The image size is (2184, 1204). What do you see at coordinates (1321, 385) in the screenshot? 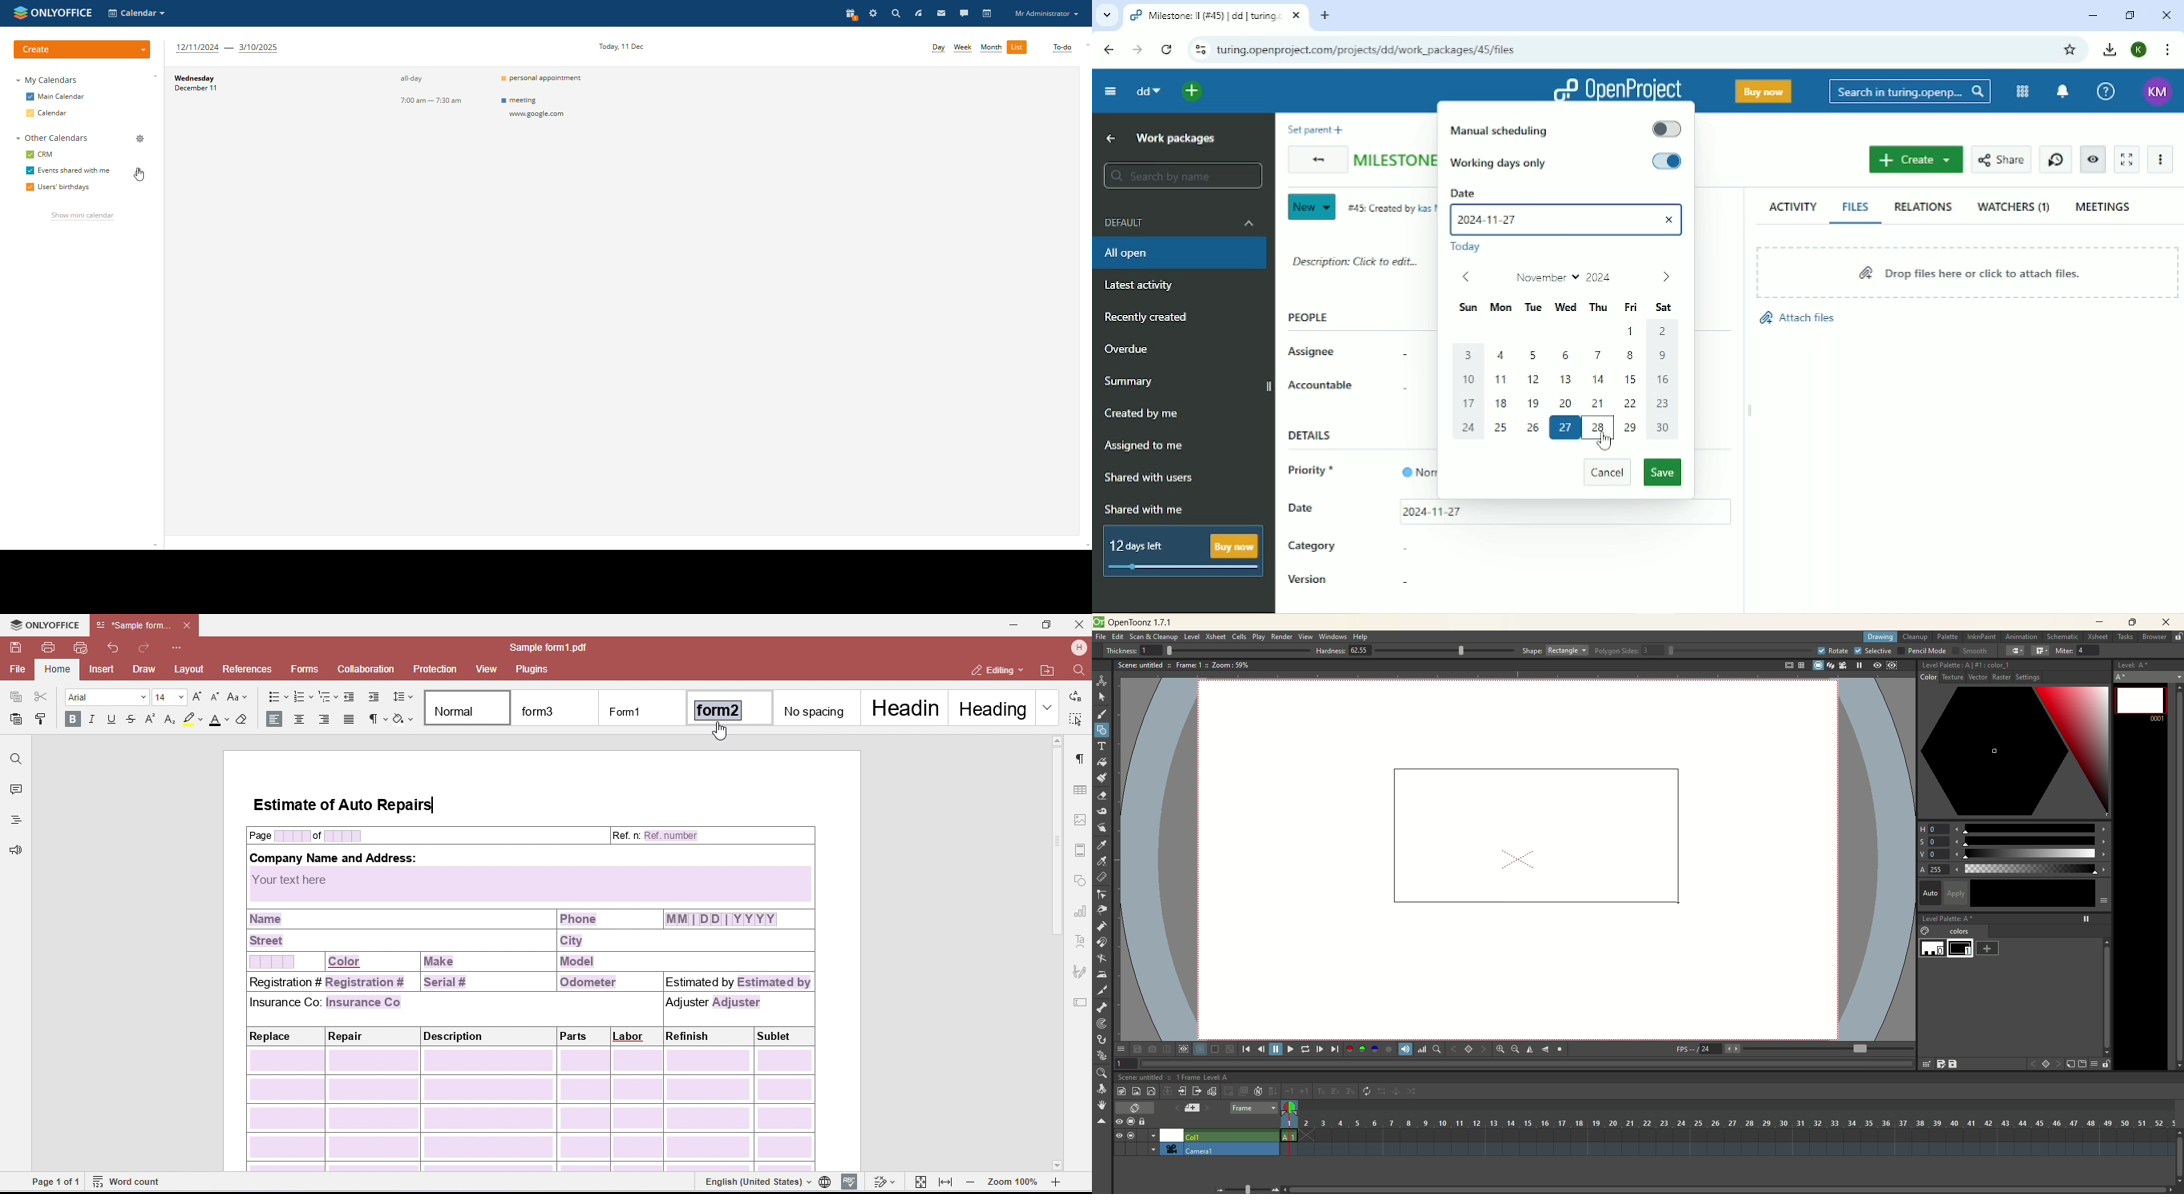
I see `Accountable` at bounding box center [1321, 385].